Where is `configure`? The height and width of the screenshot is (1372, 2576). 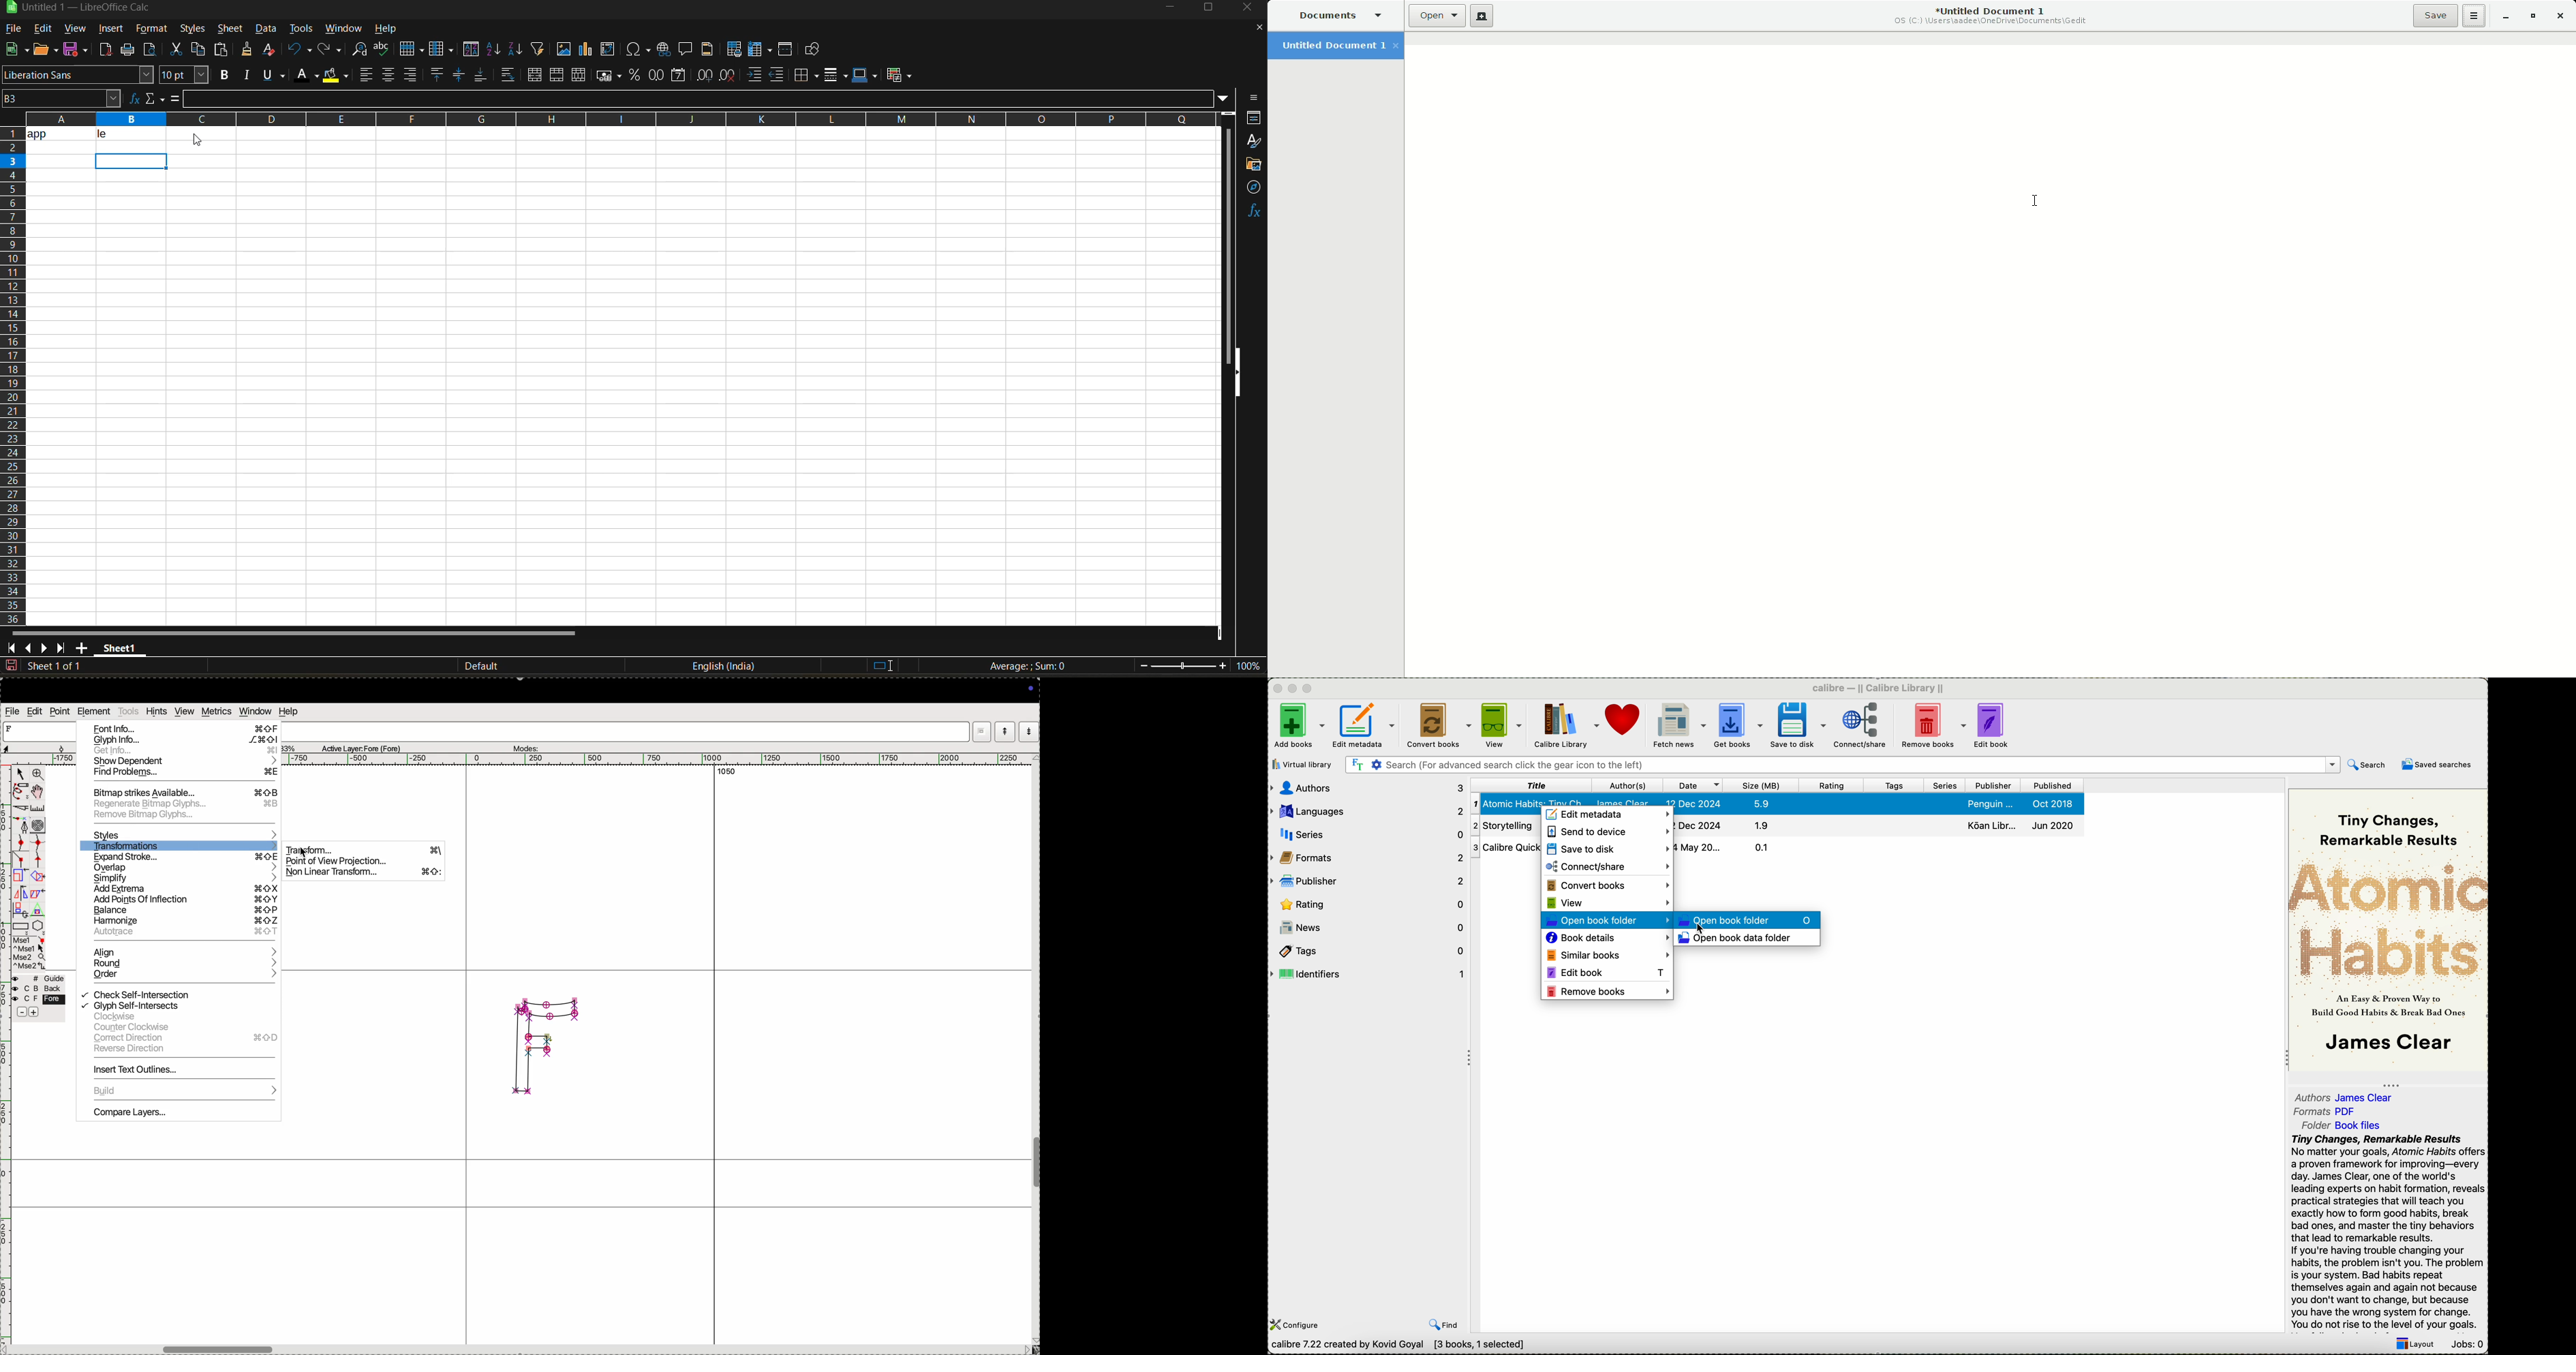
configure is located at coordinates (1297, 1326).